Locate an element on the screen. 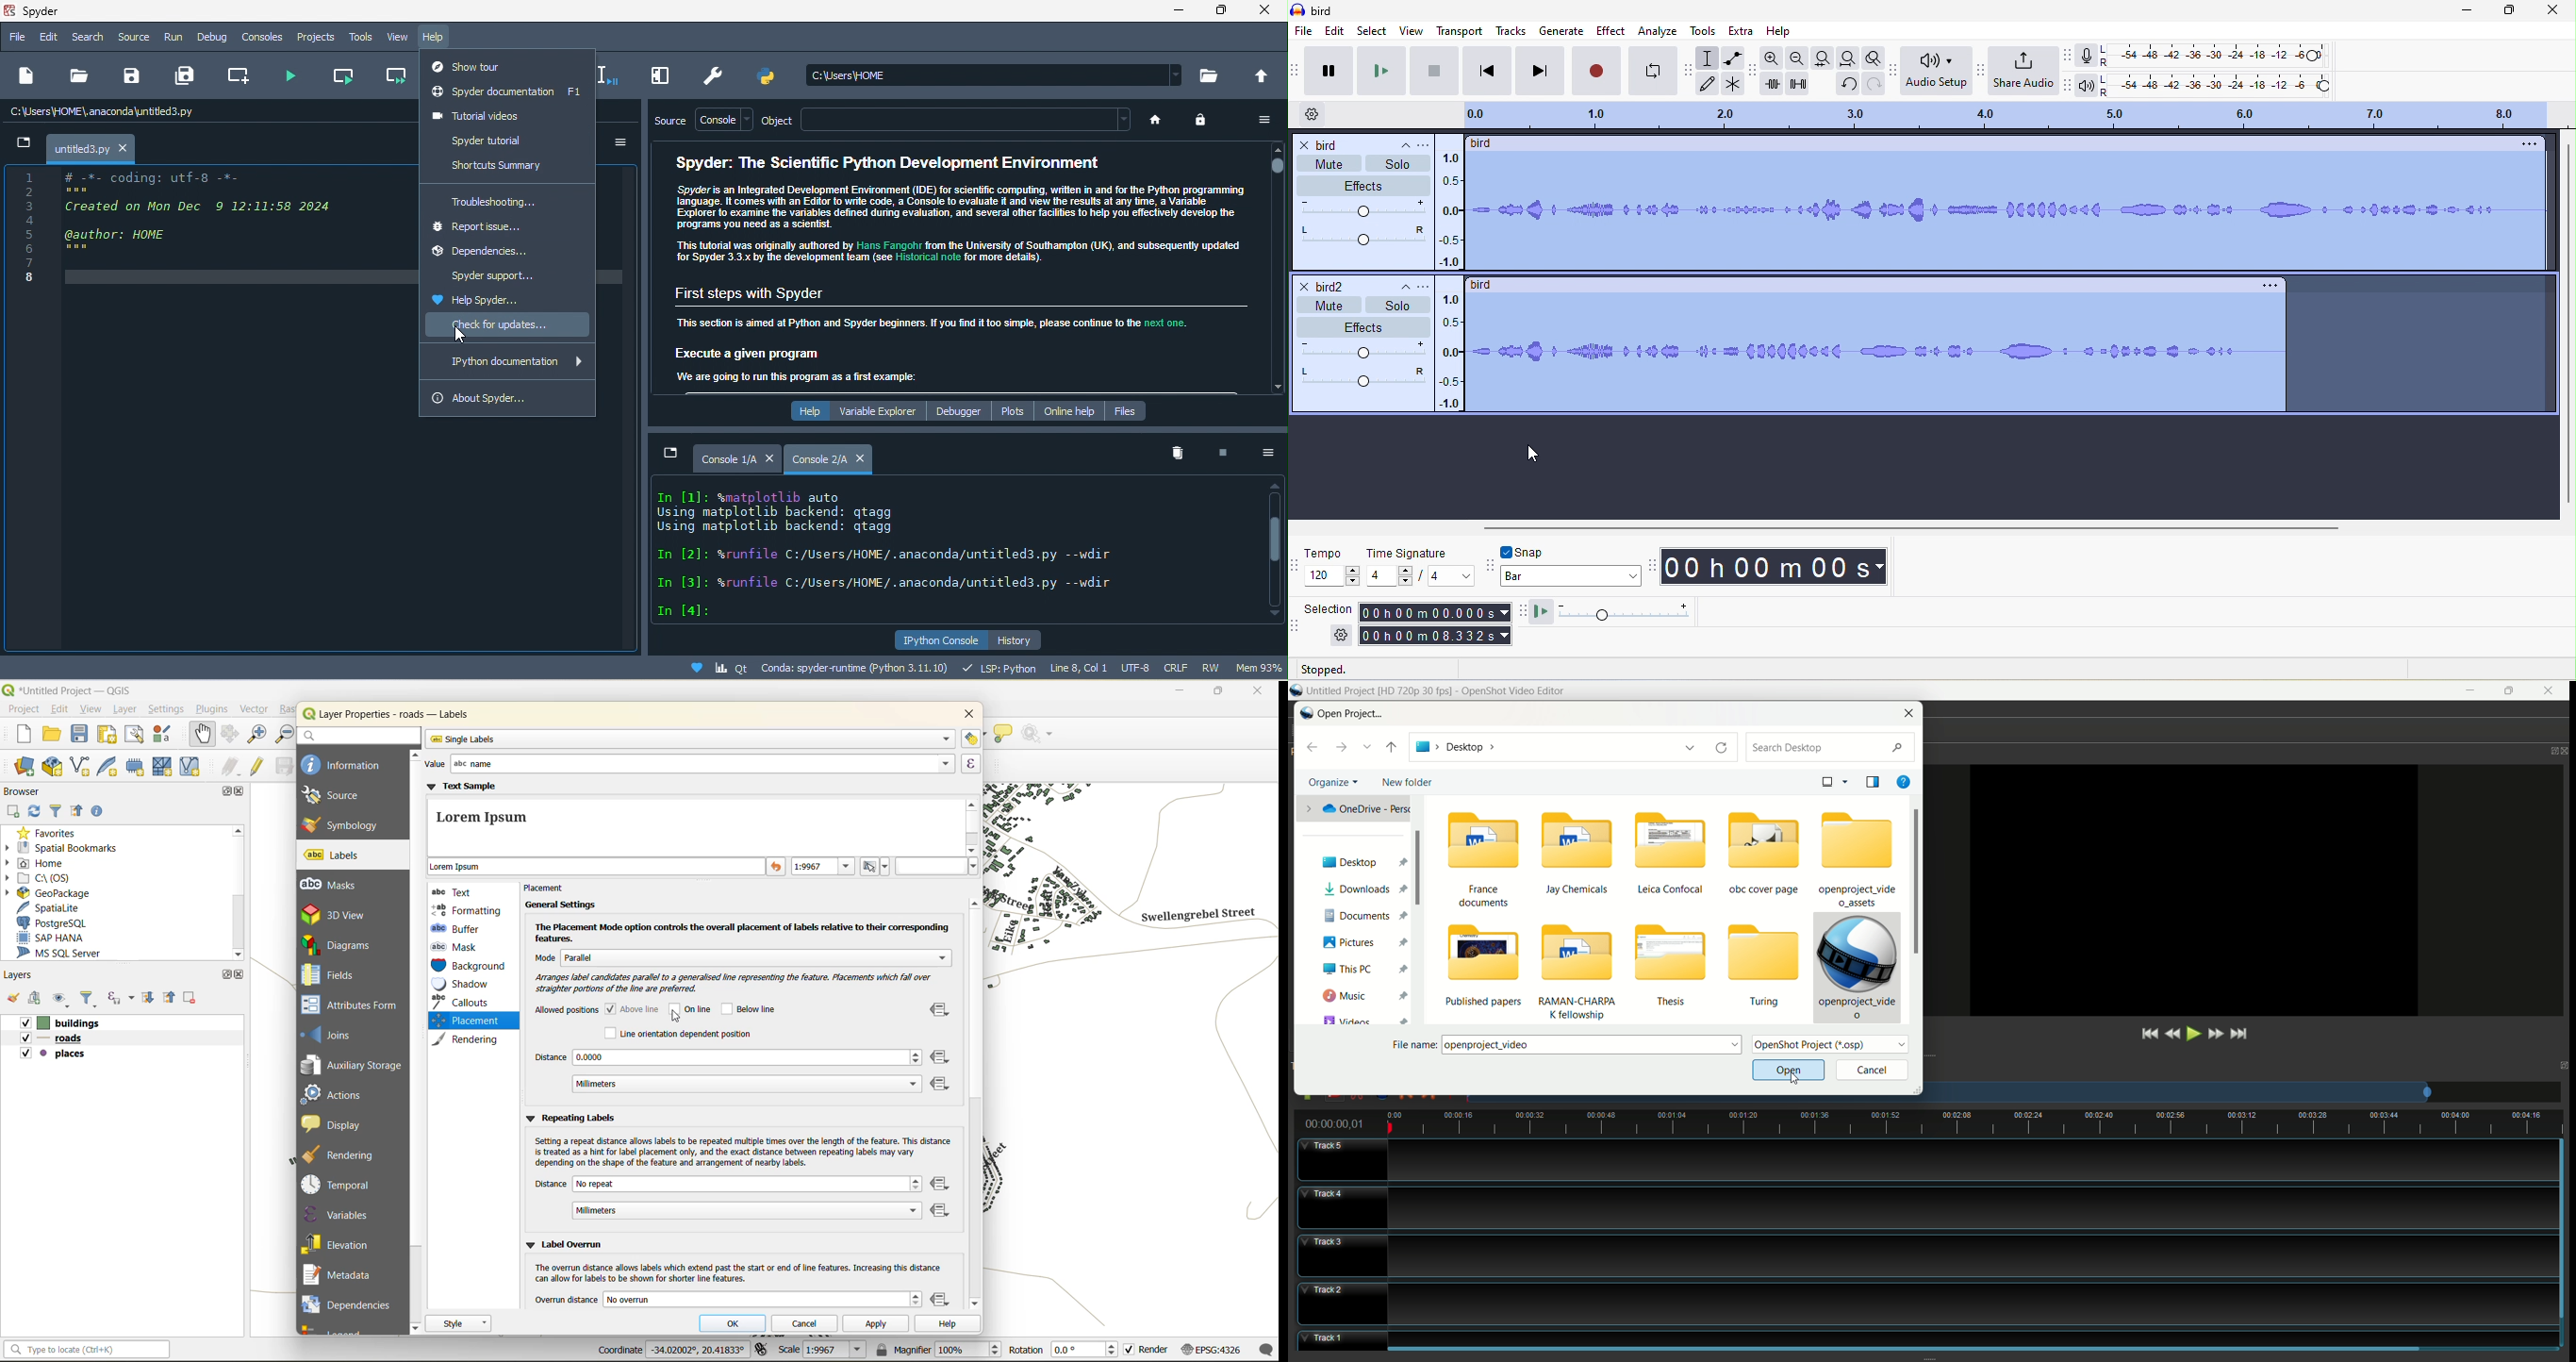  up to is located at coordinates (1390, 747).